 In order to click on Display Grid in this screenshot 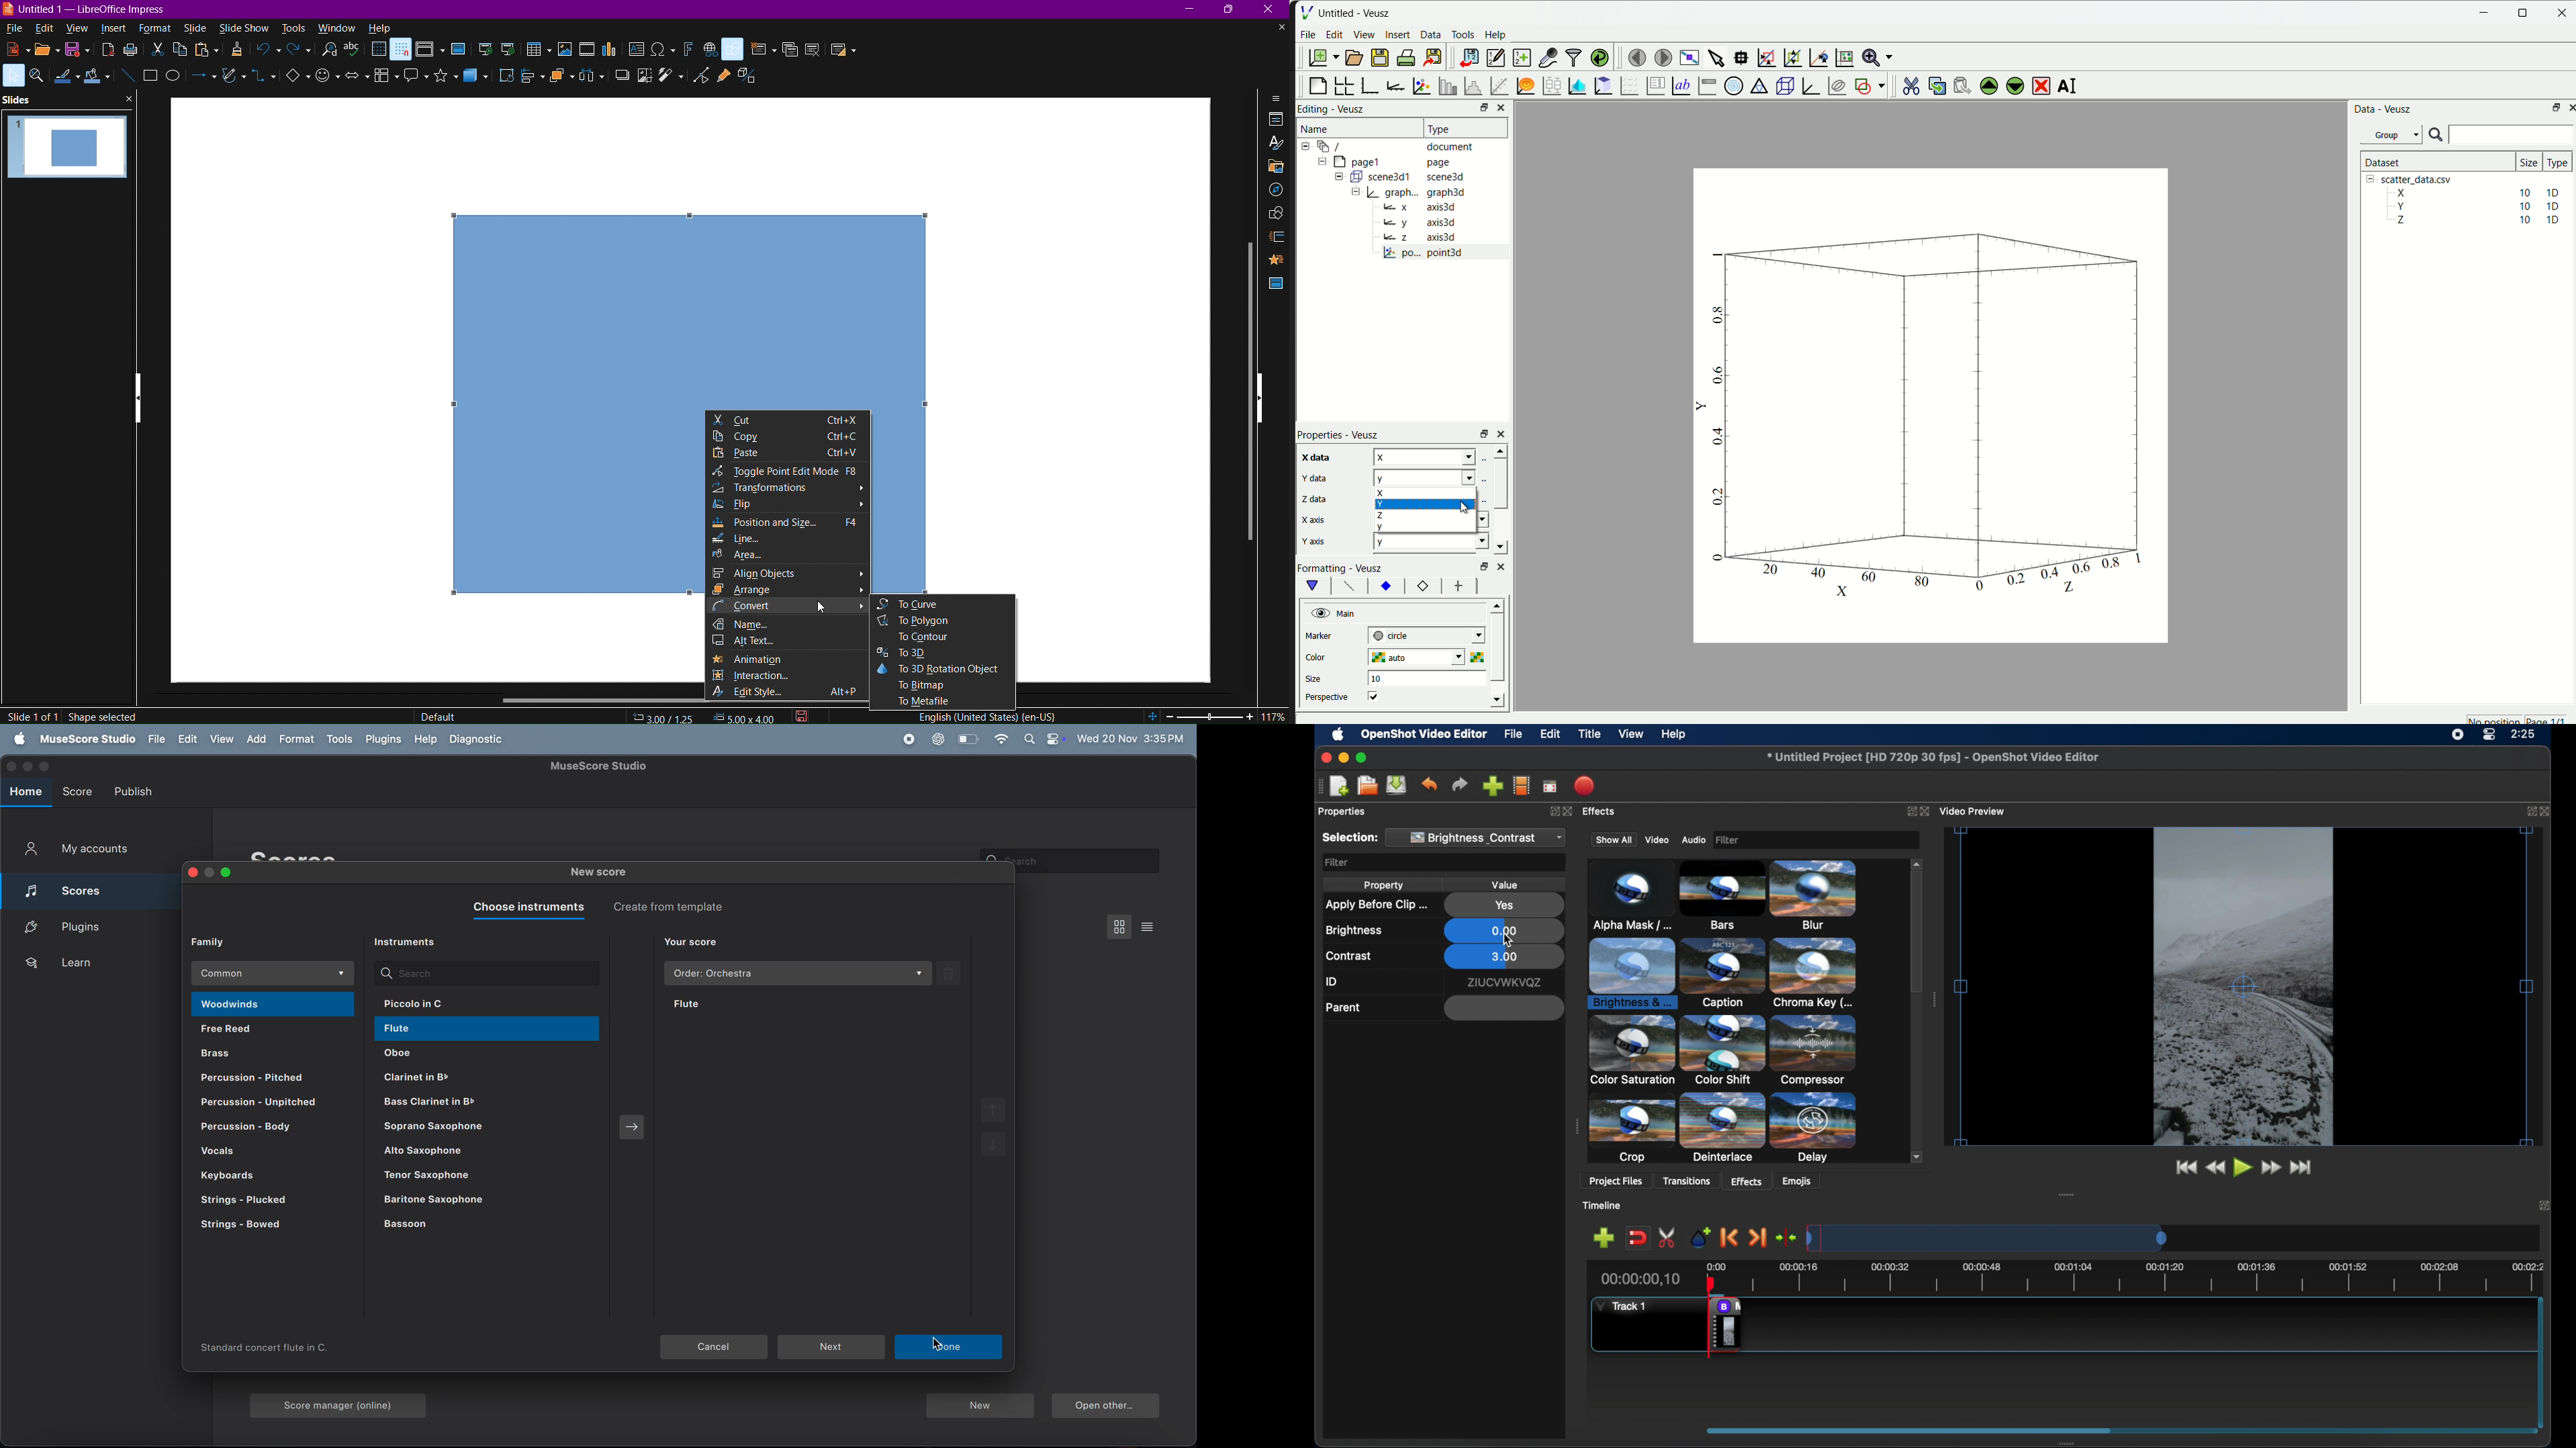, I will do `click(378, 51)`.